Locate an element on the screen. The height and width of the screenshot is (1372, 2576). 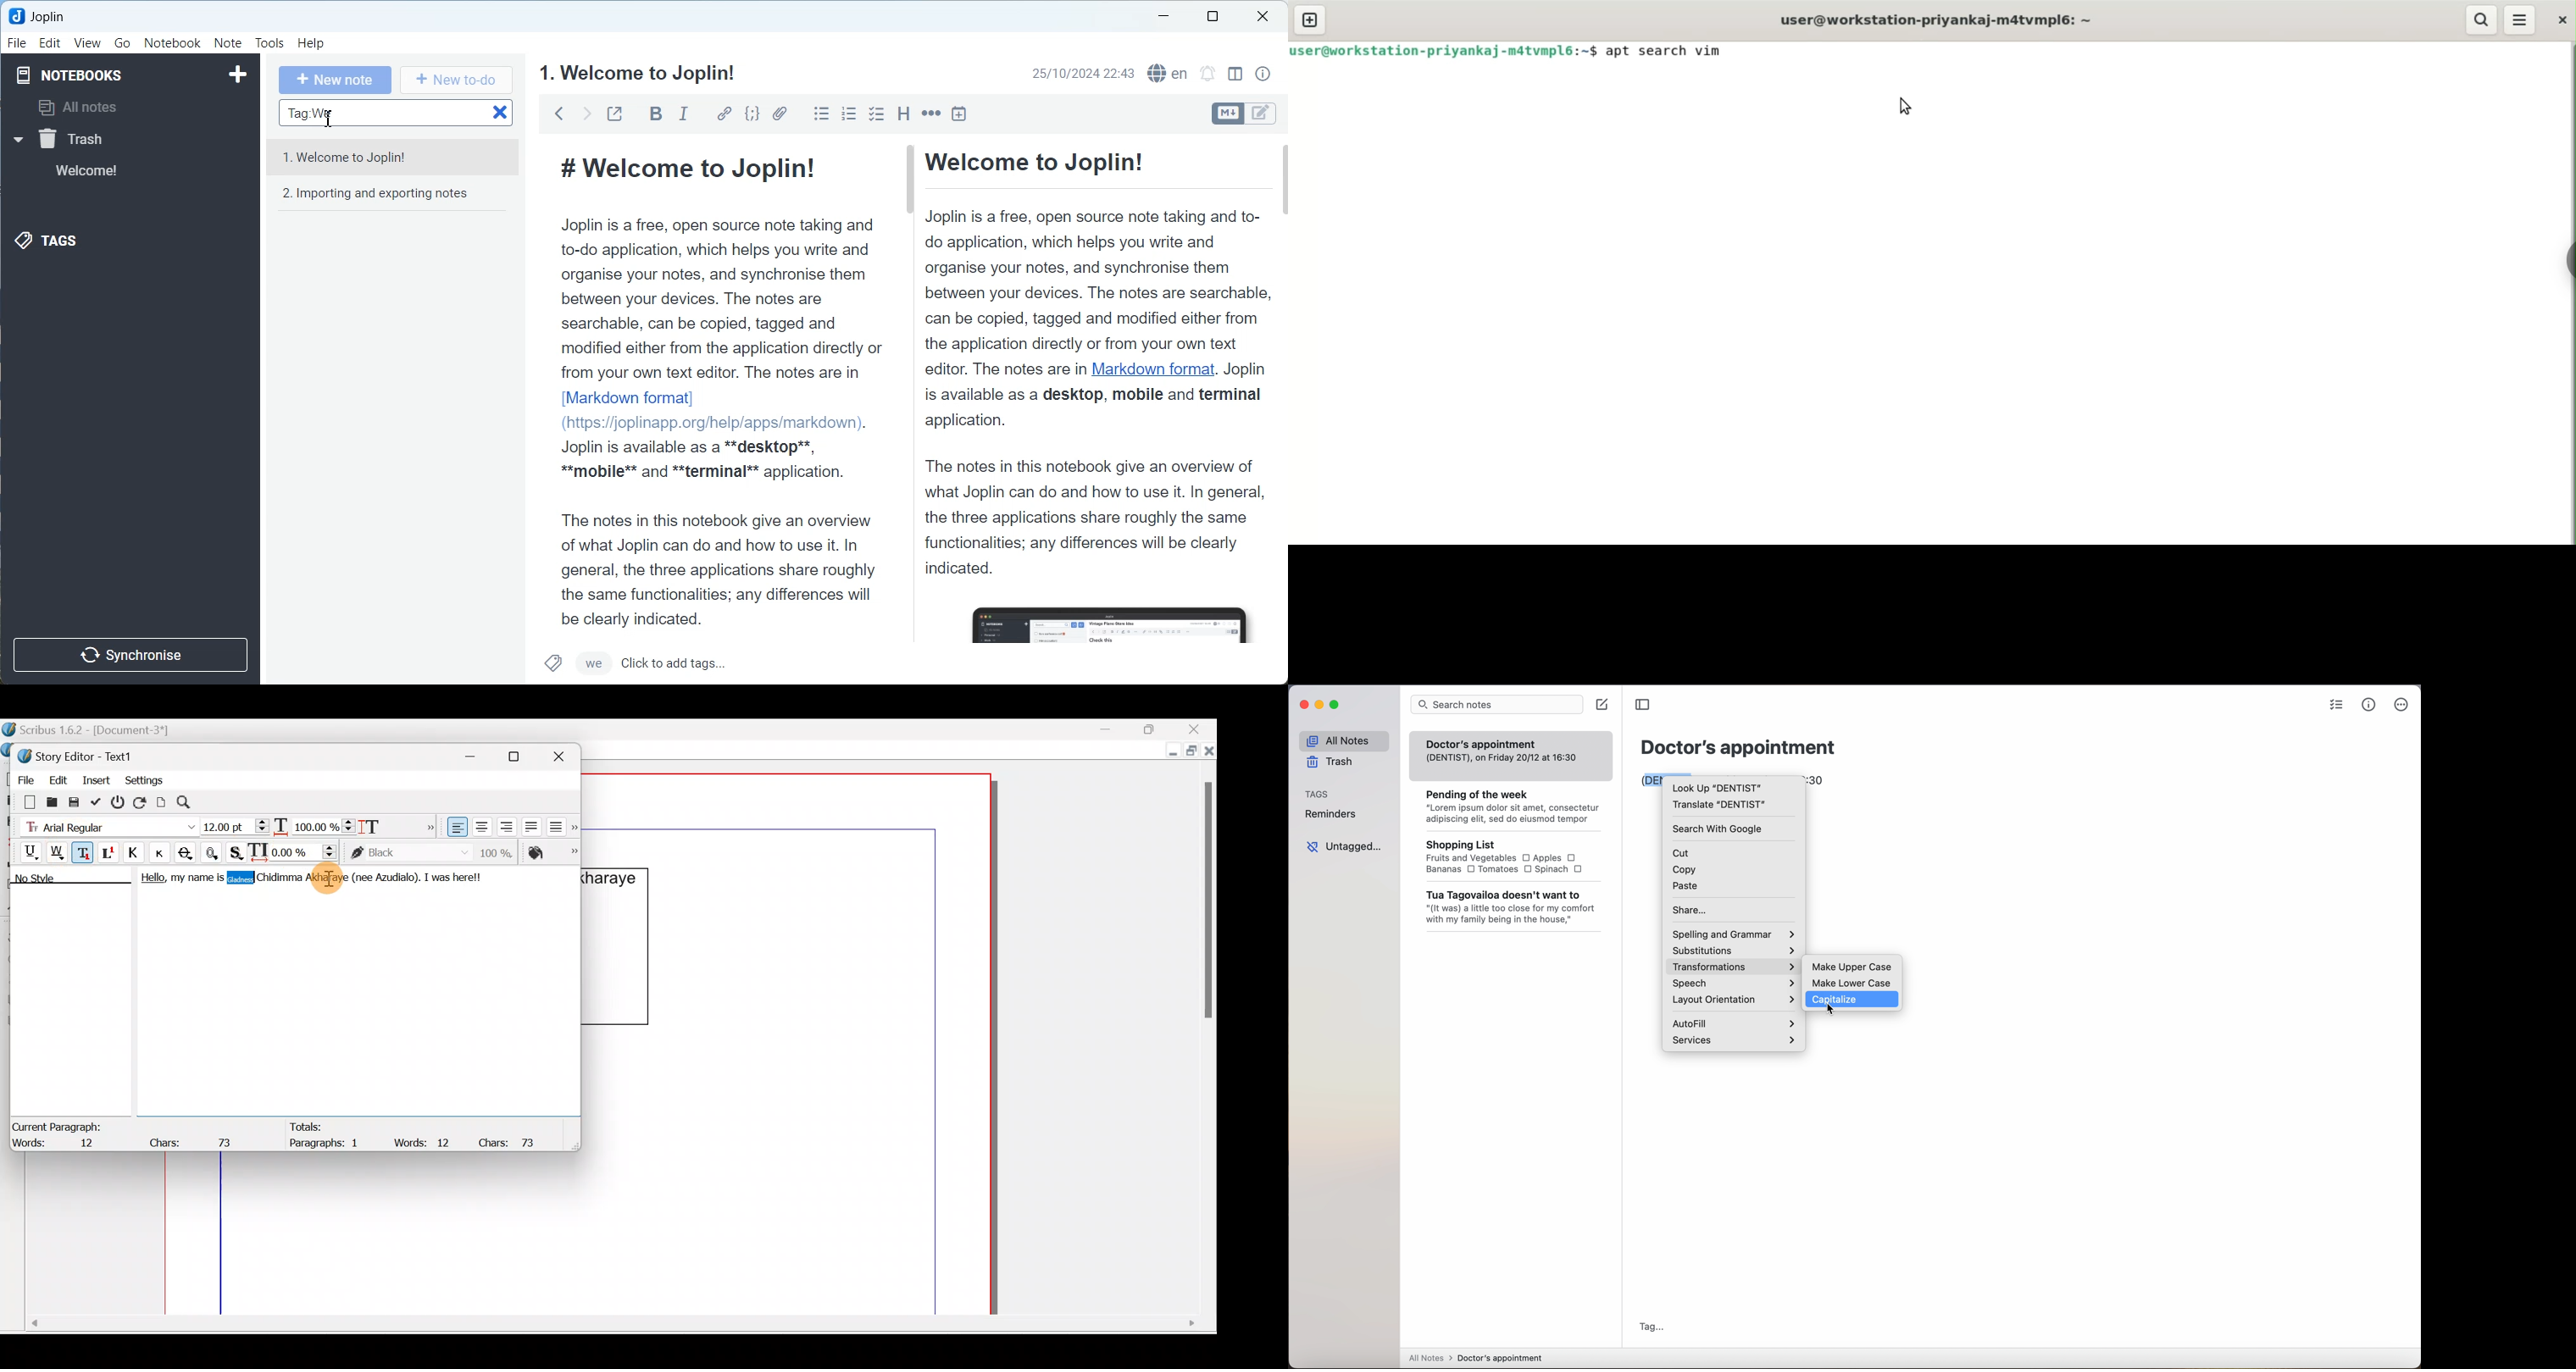
Tools is located at coordinates (269, 43).